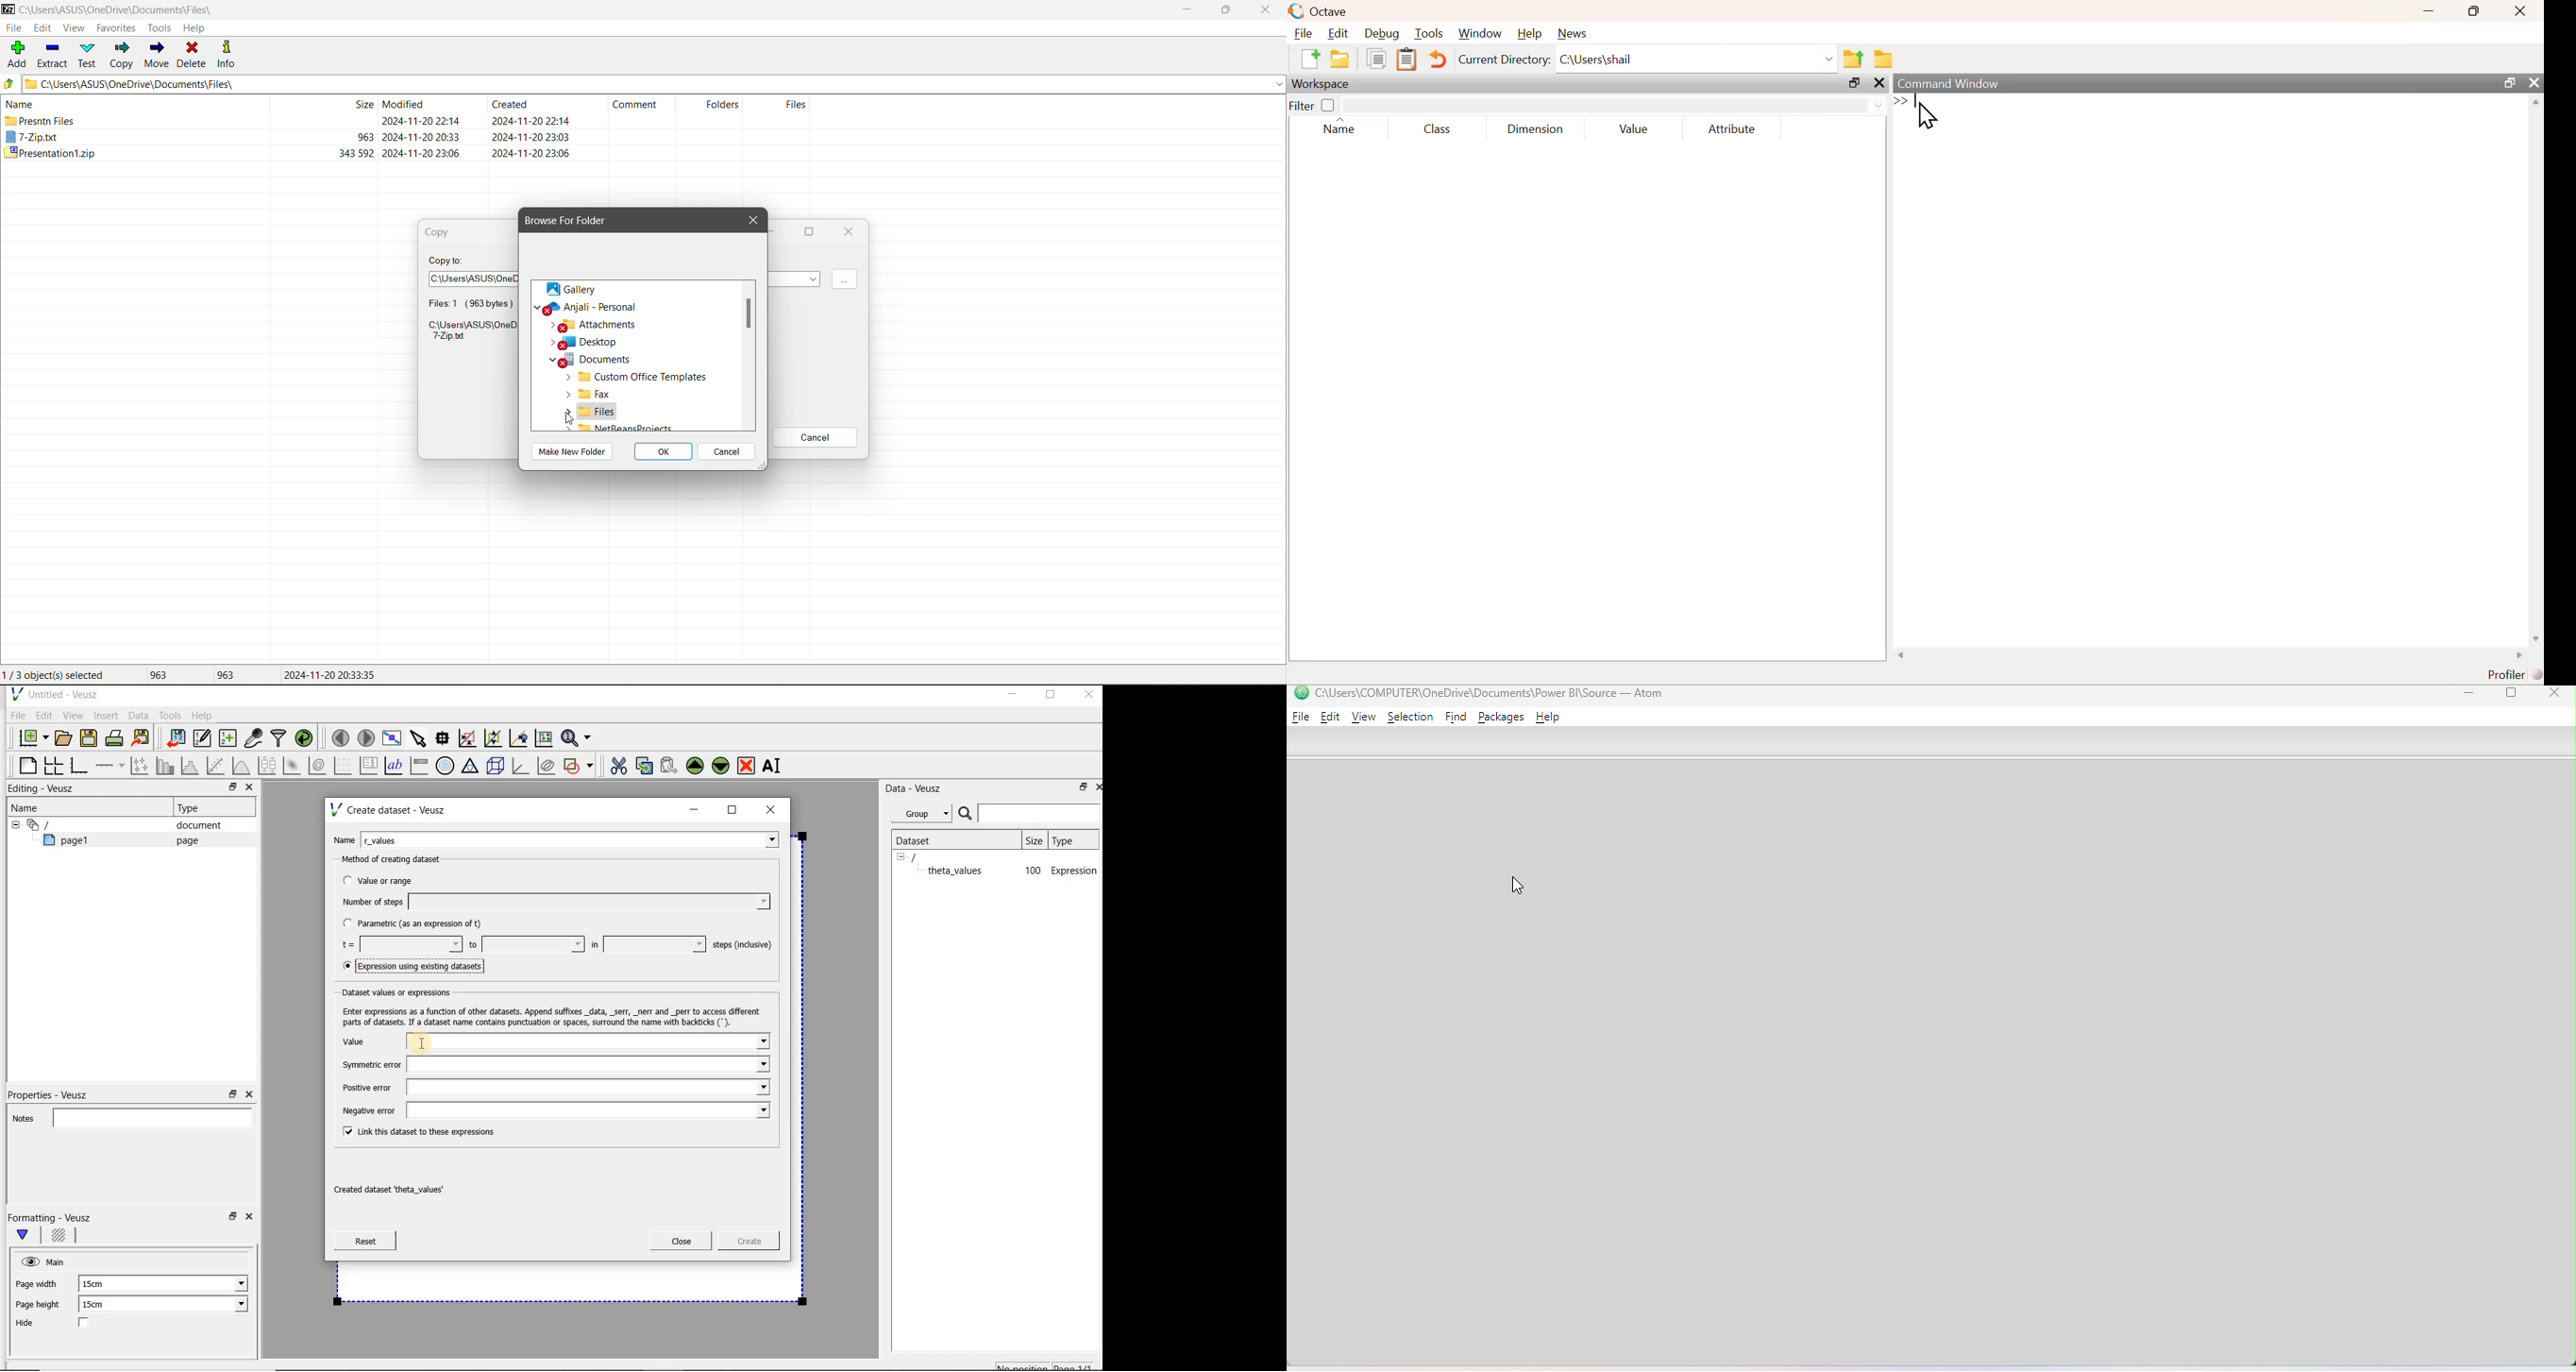 The width and height of the screenshot is (2576, 1372). I want to click on hide sub menu, so click(12, 823).